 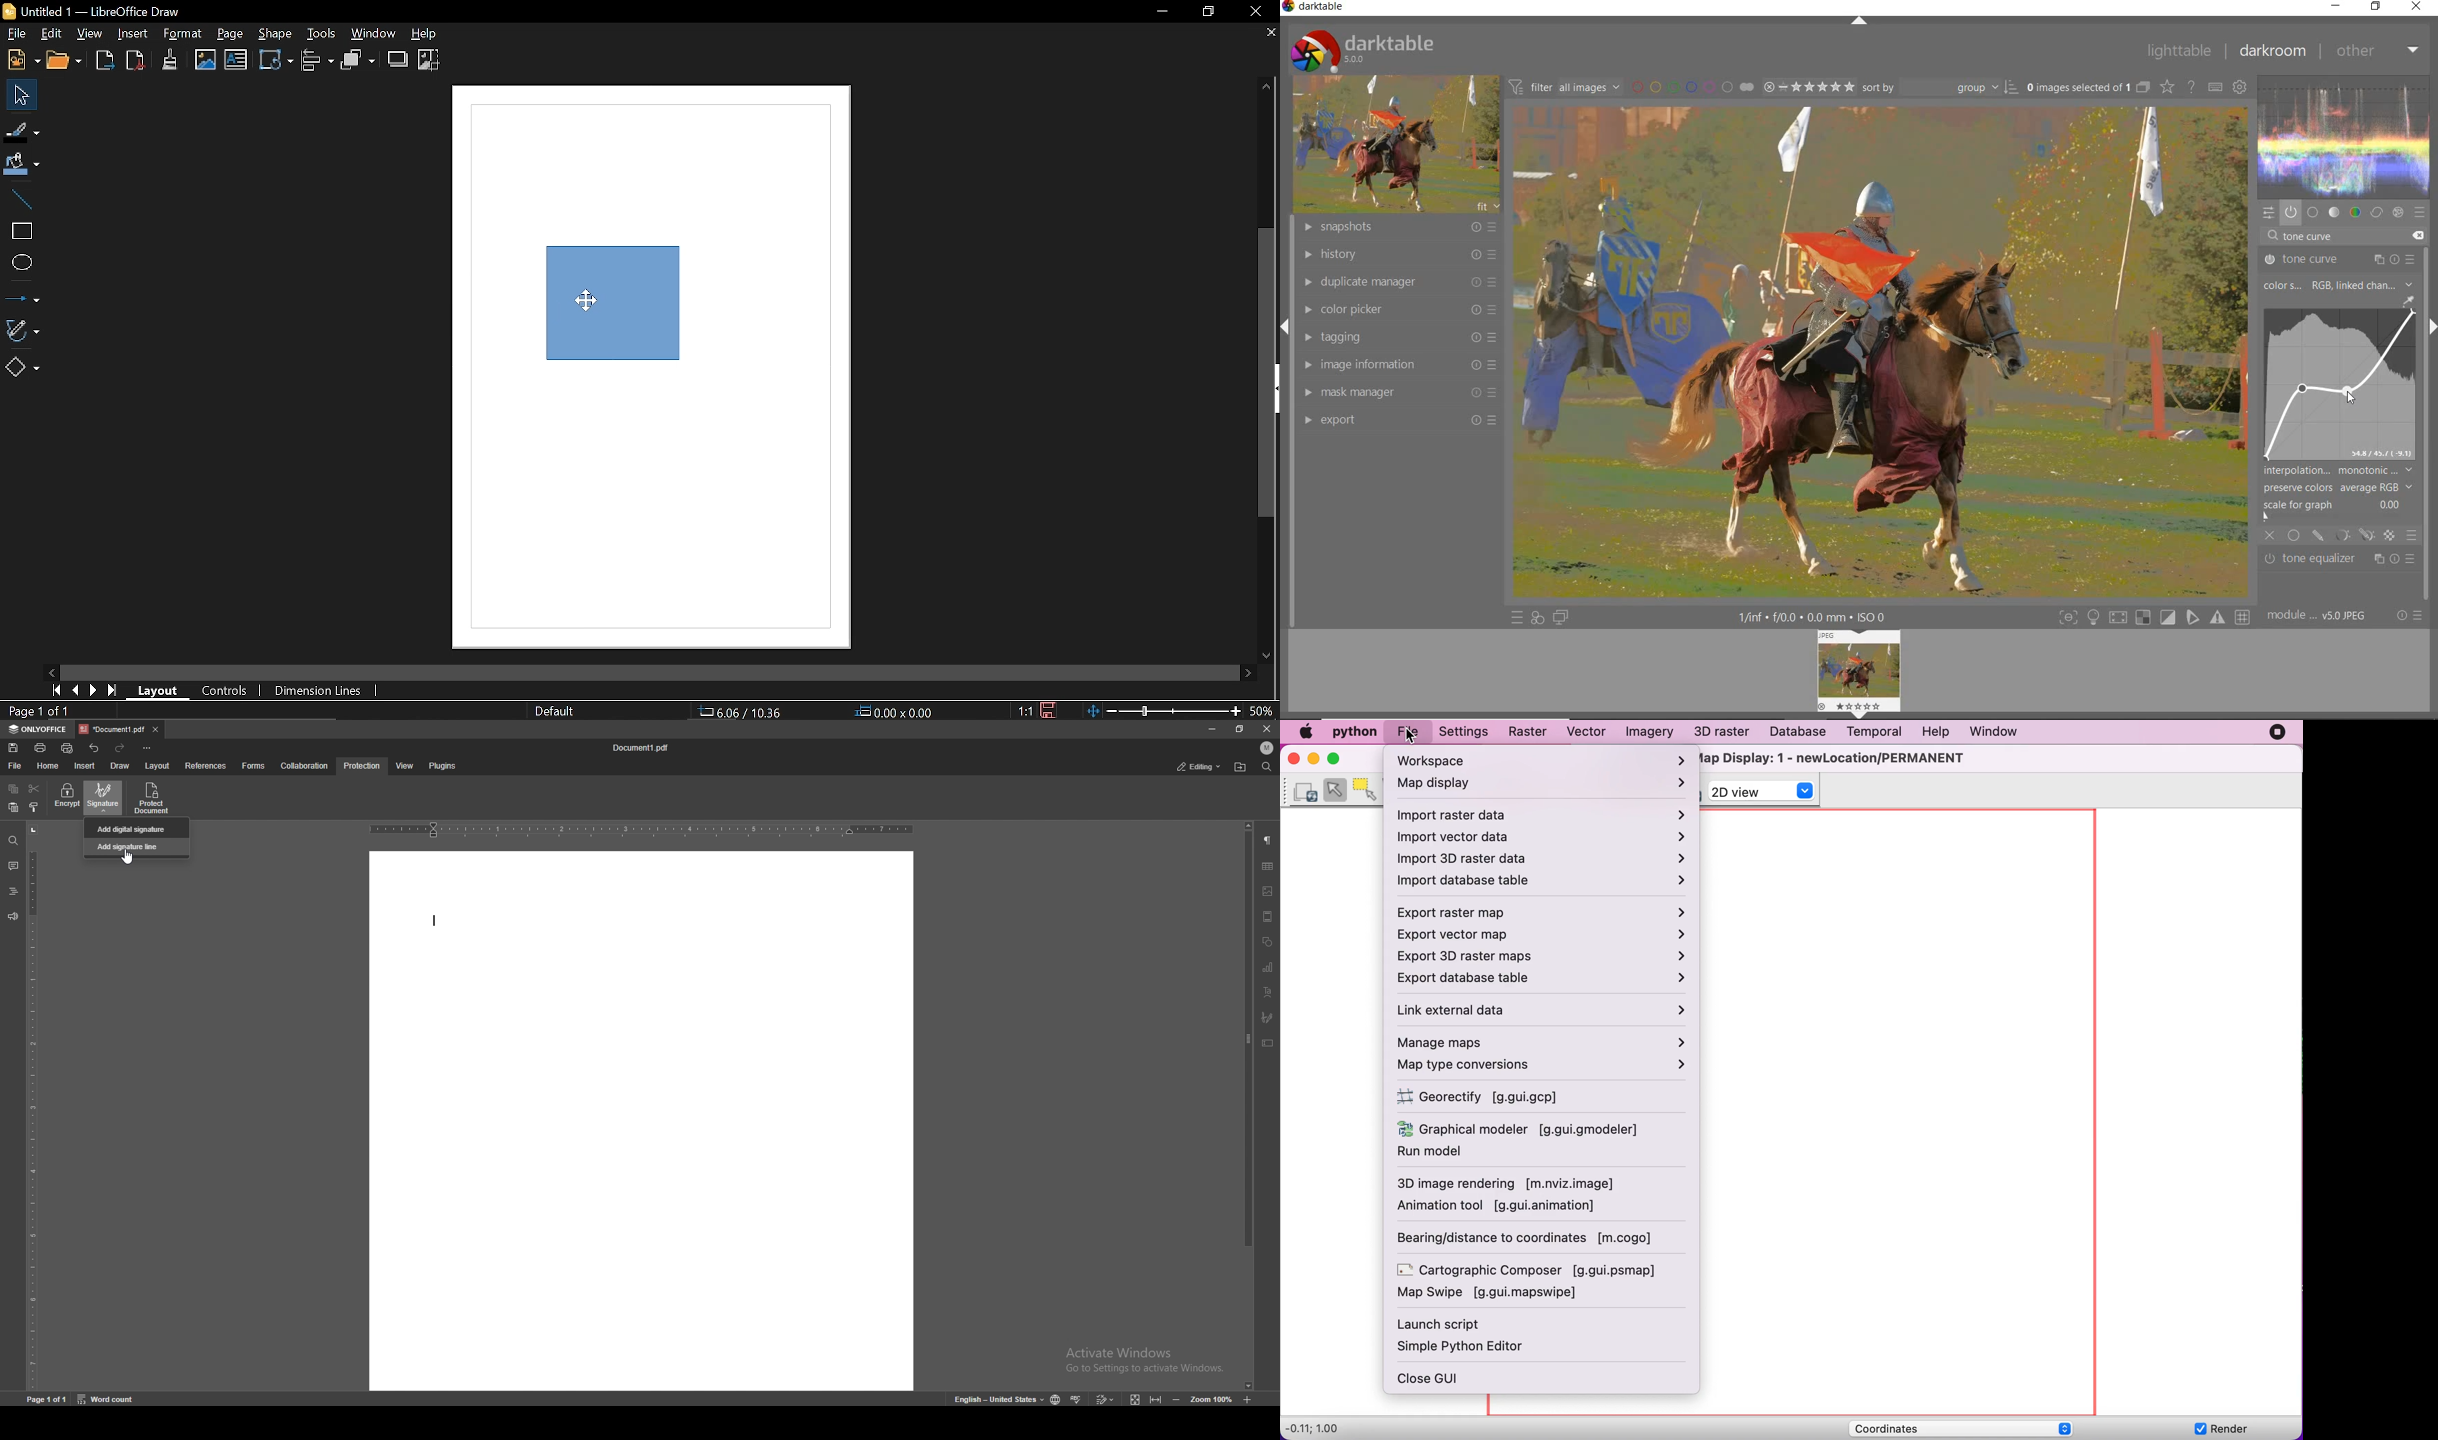 What do you see at coordinates (1026, 711) in the screenshot?
I see `Scaling factor` at bounding box center [1026, 711].